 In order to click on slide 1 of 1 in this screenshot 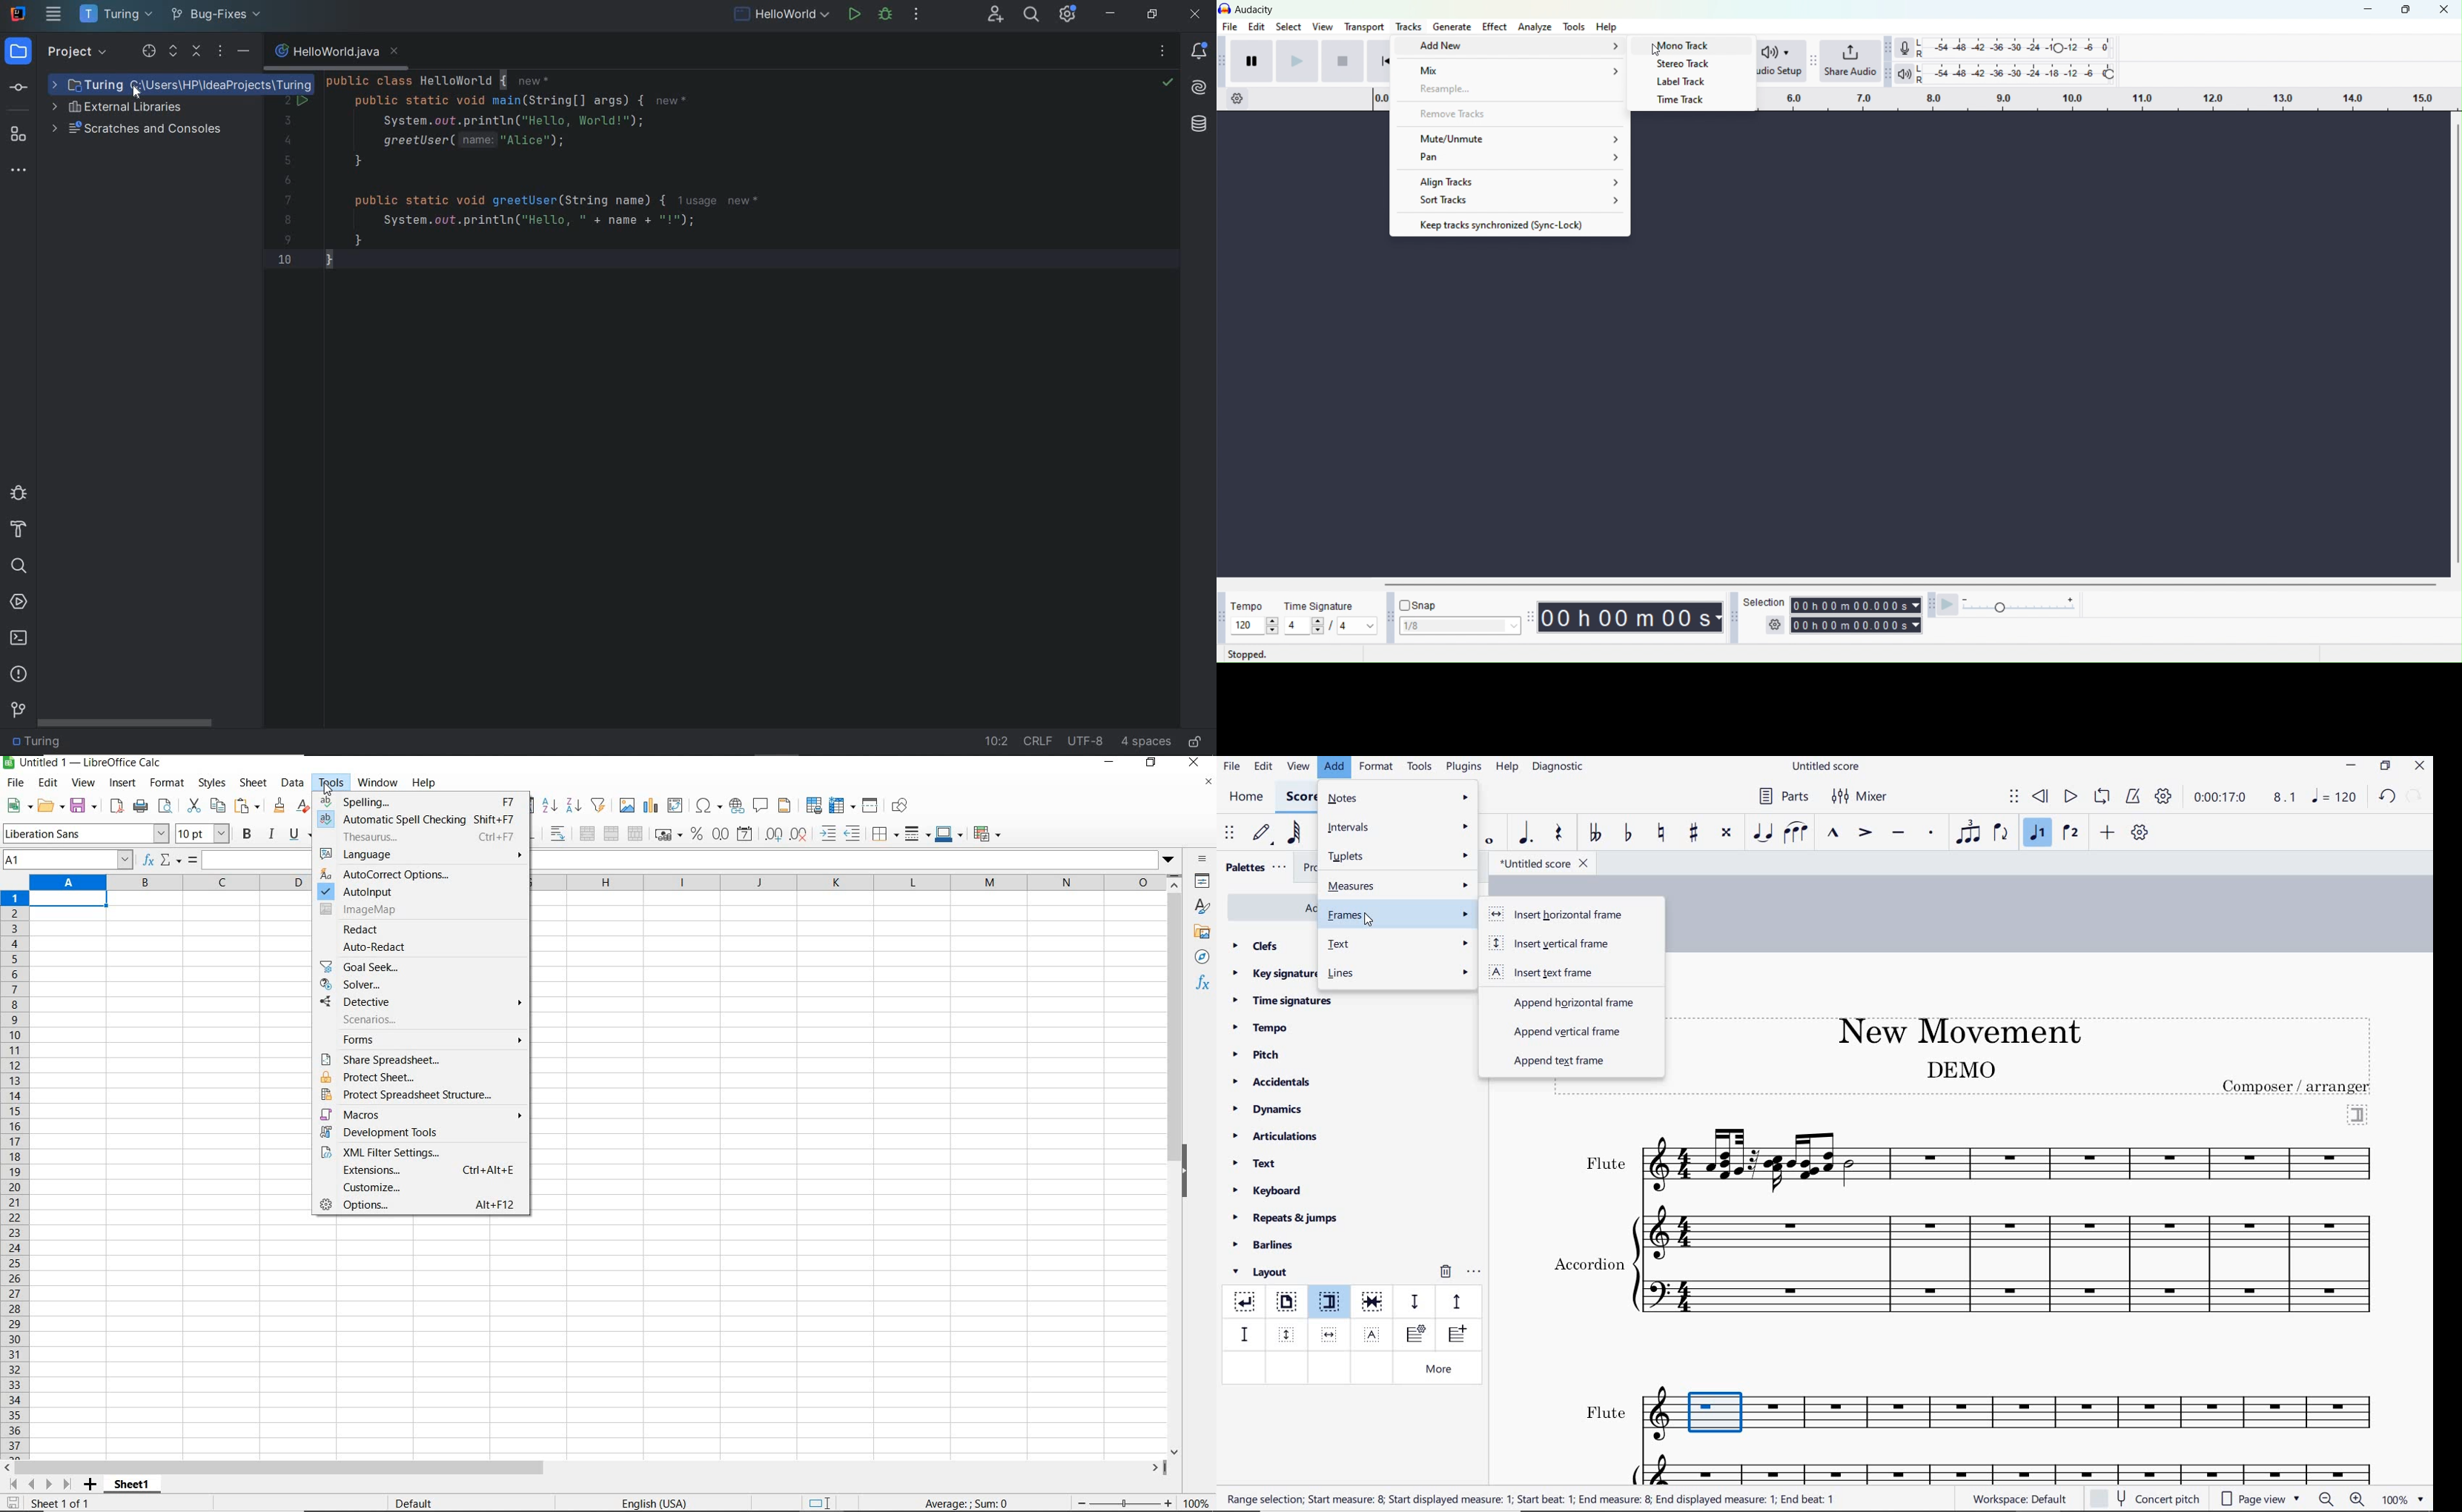, I will do `click(58, 1503)`.